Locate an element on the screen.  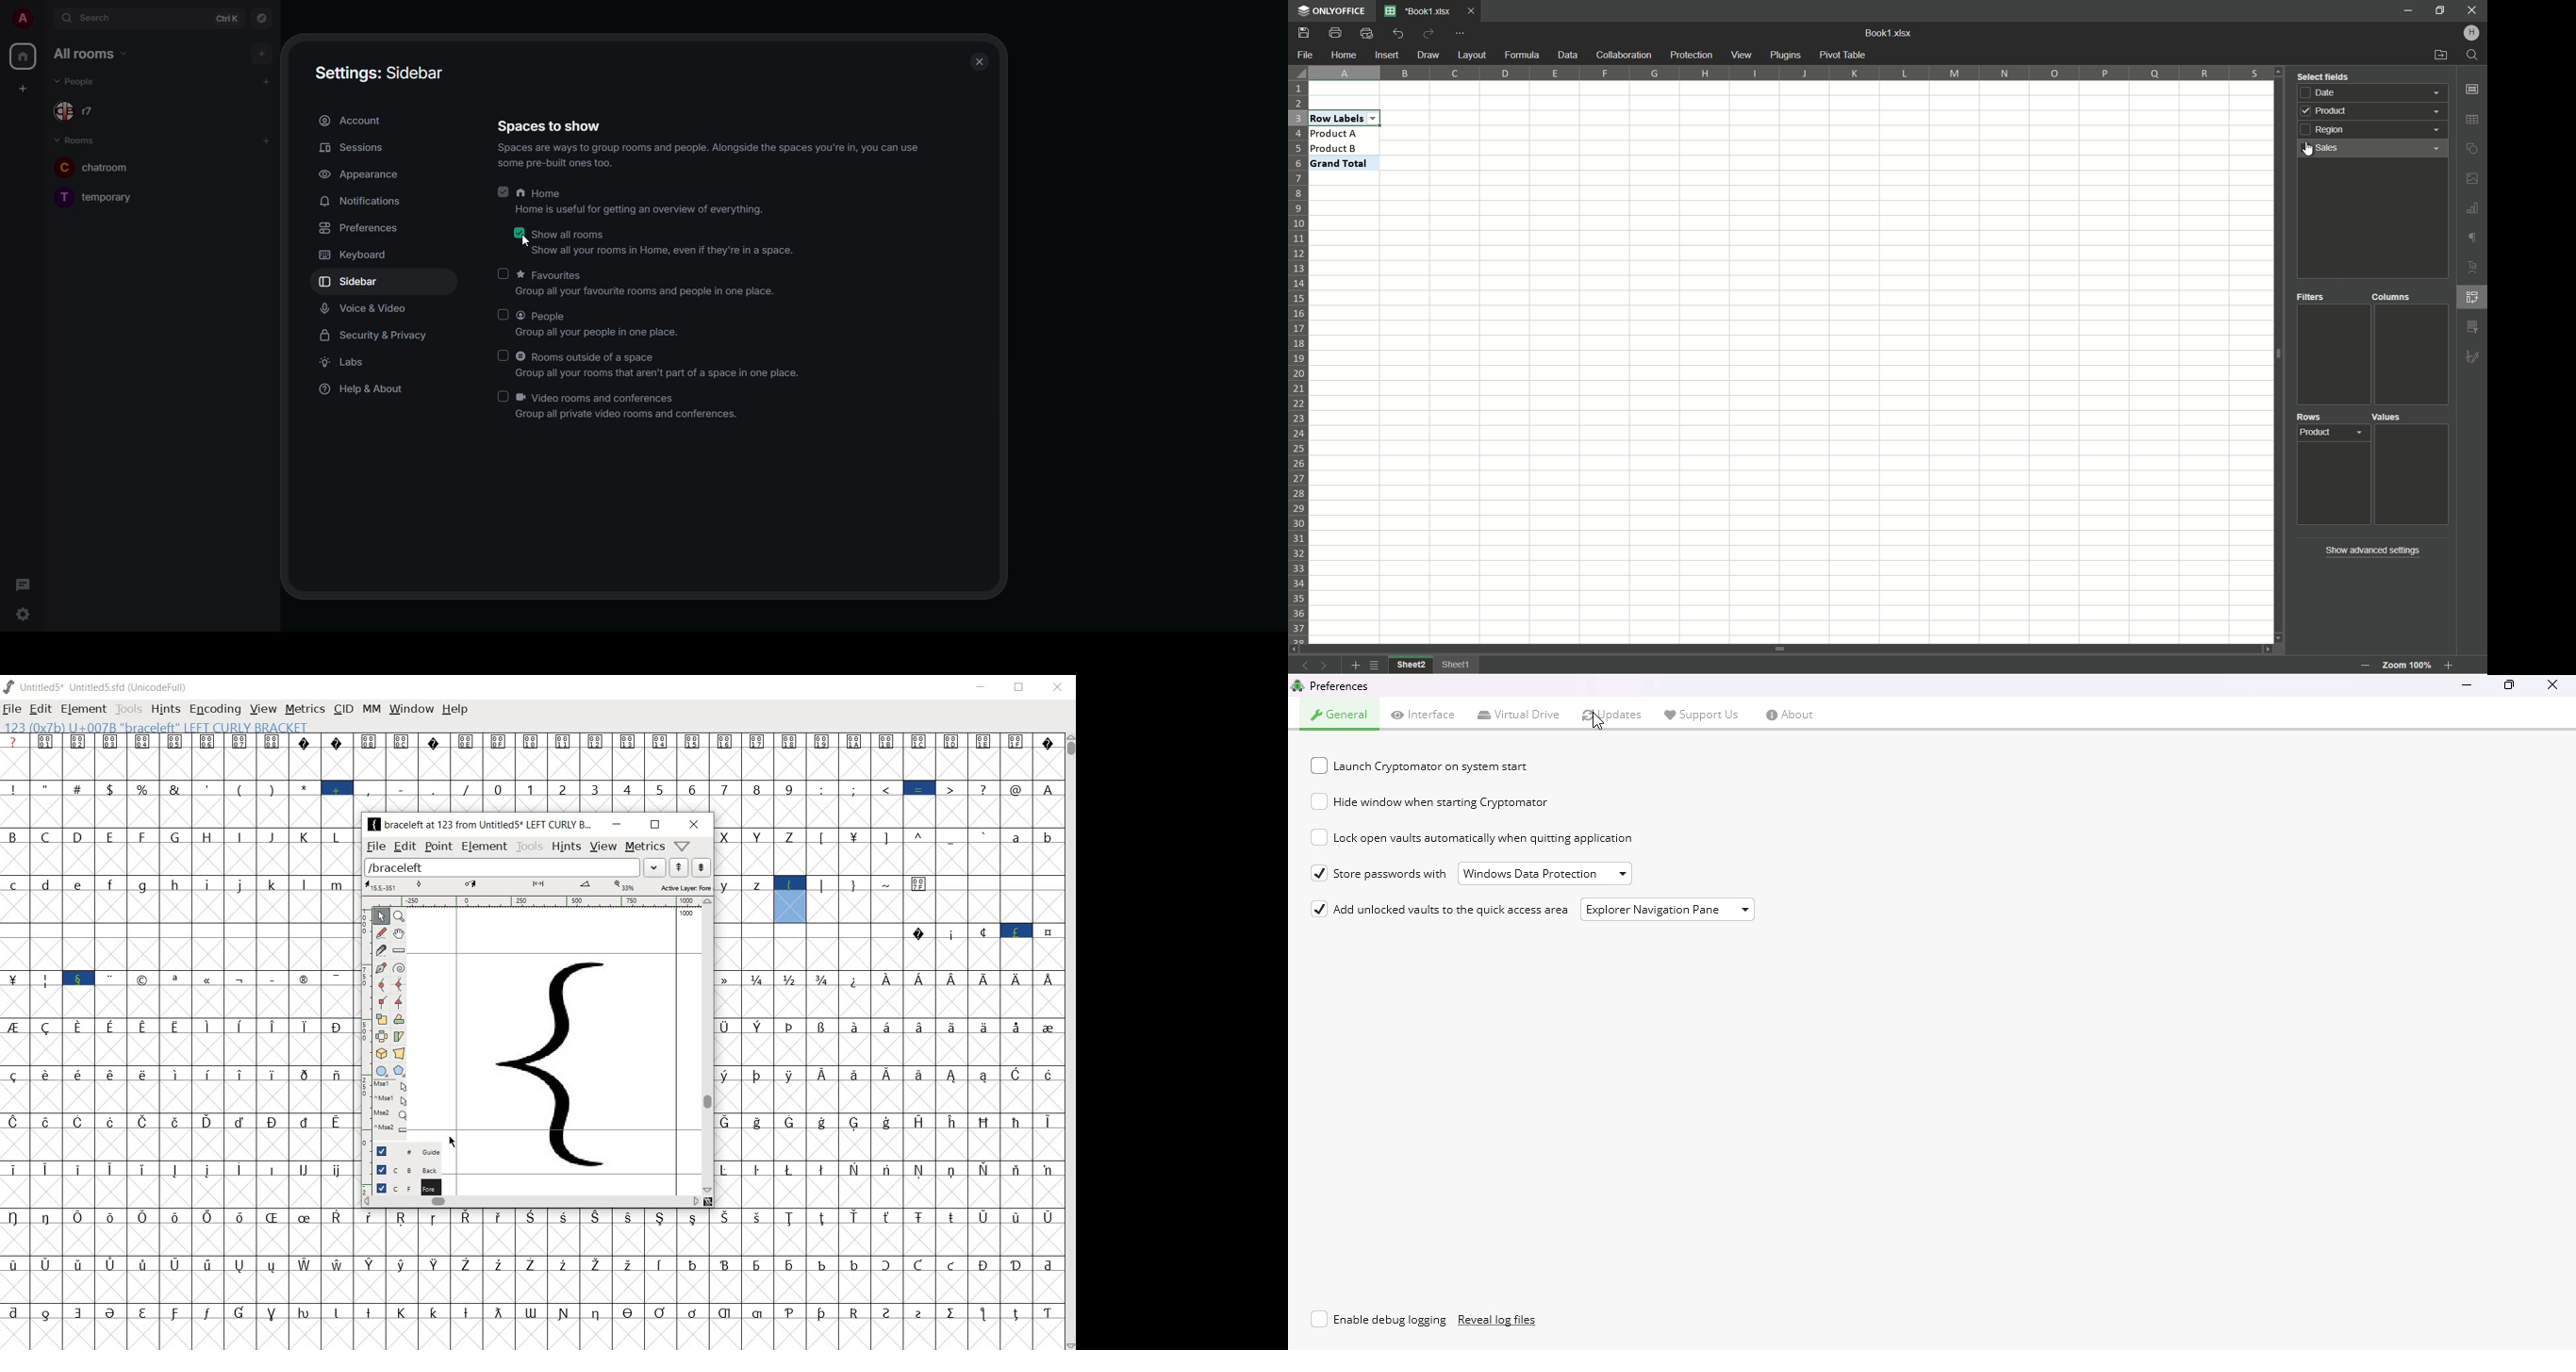
cut splines in two is located at coordinates (379, 950).